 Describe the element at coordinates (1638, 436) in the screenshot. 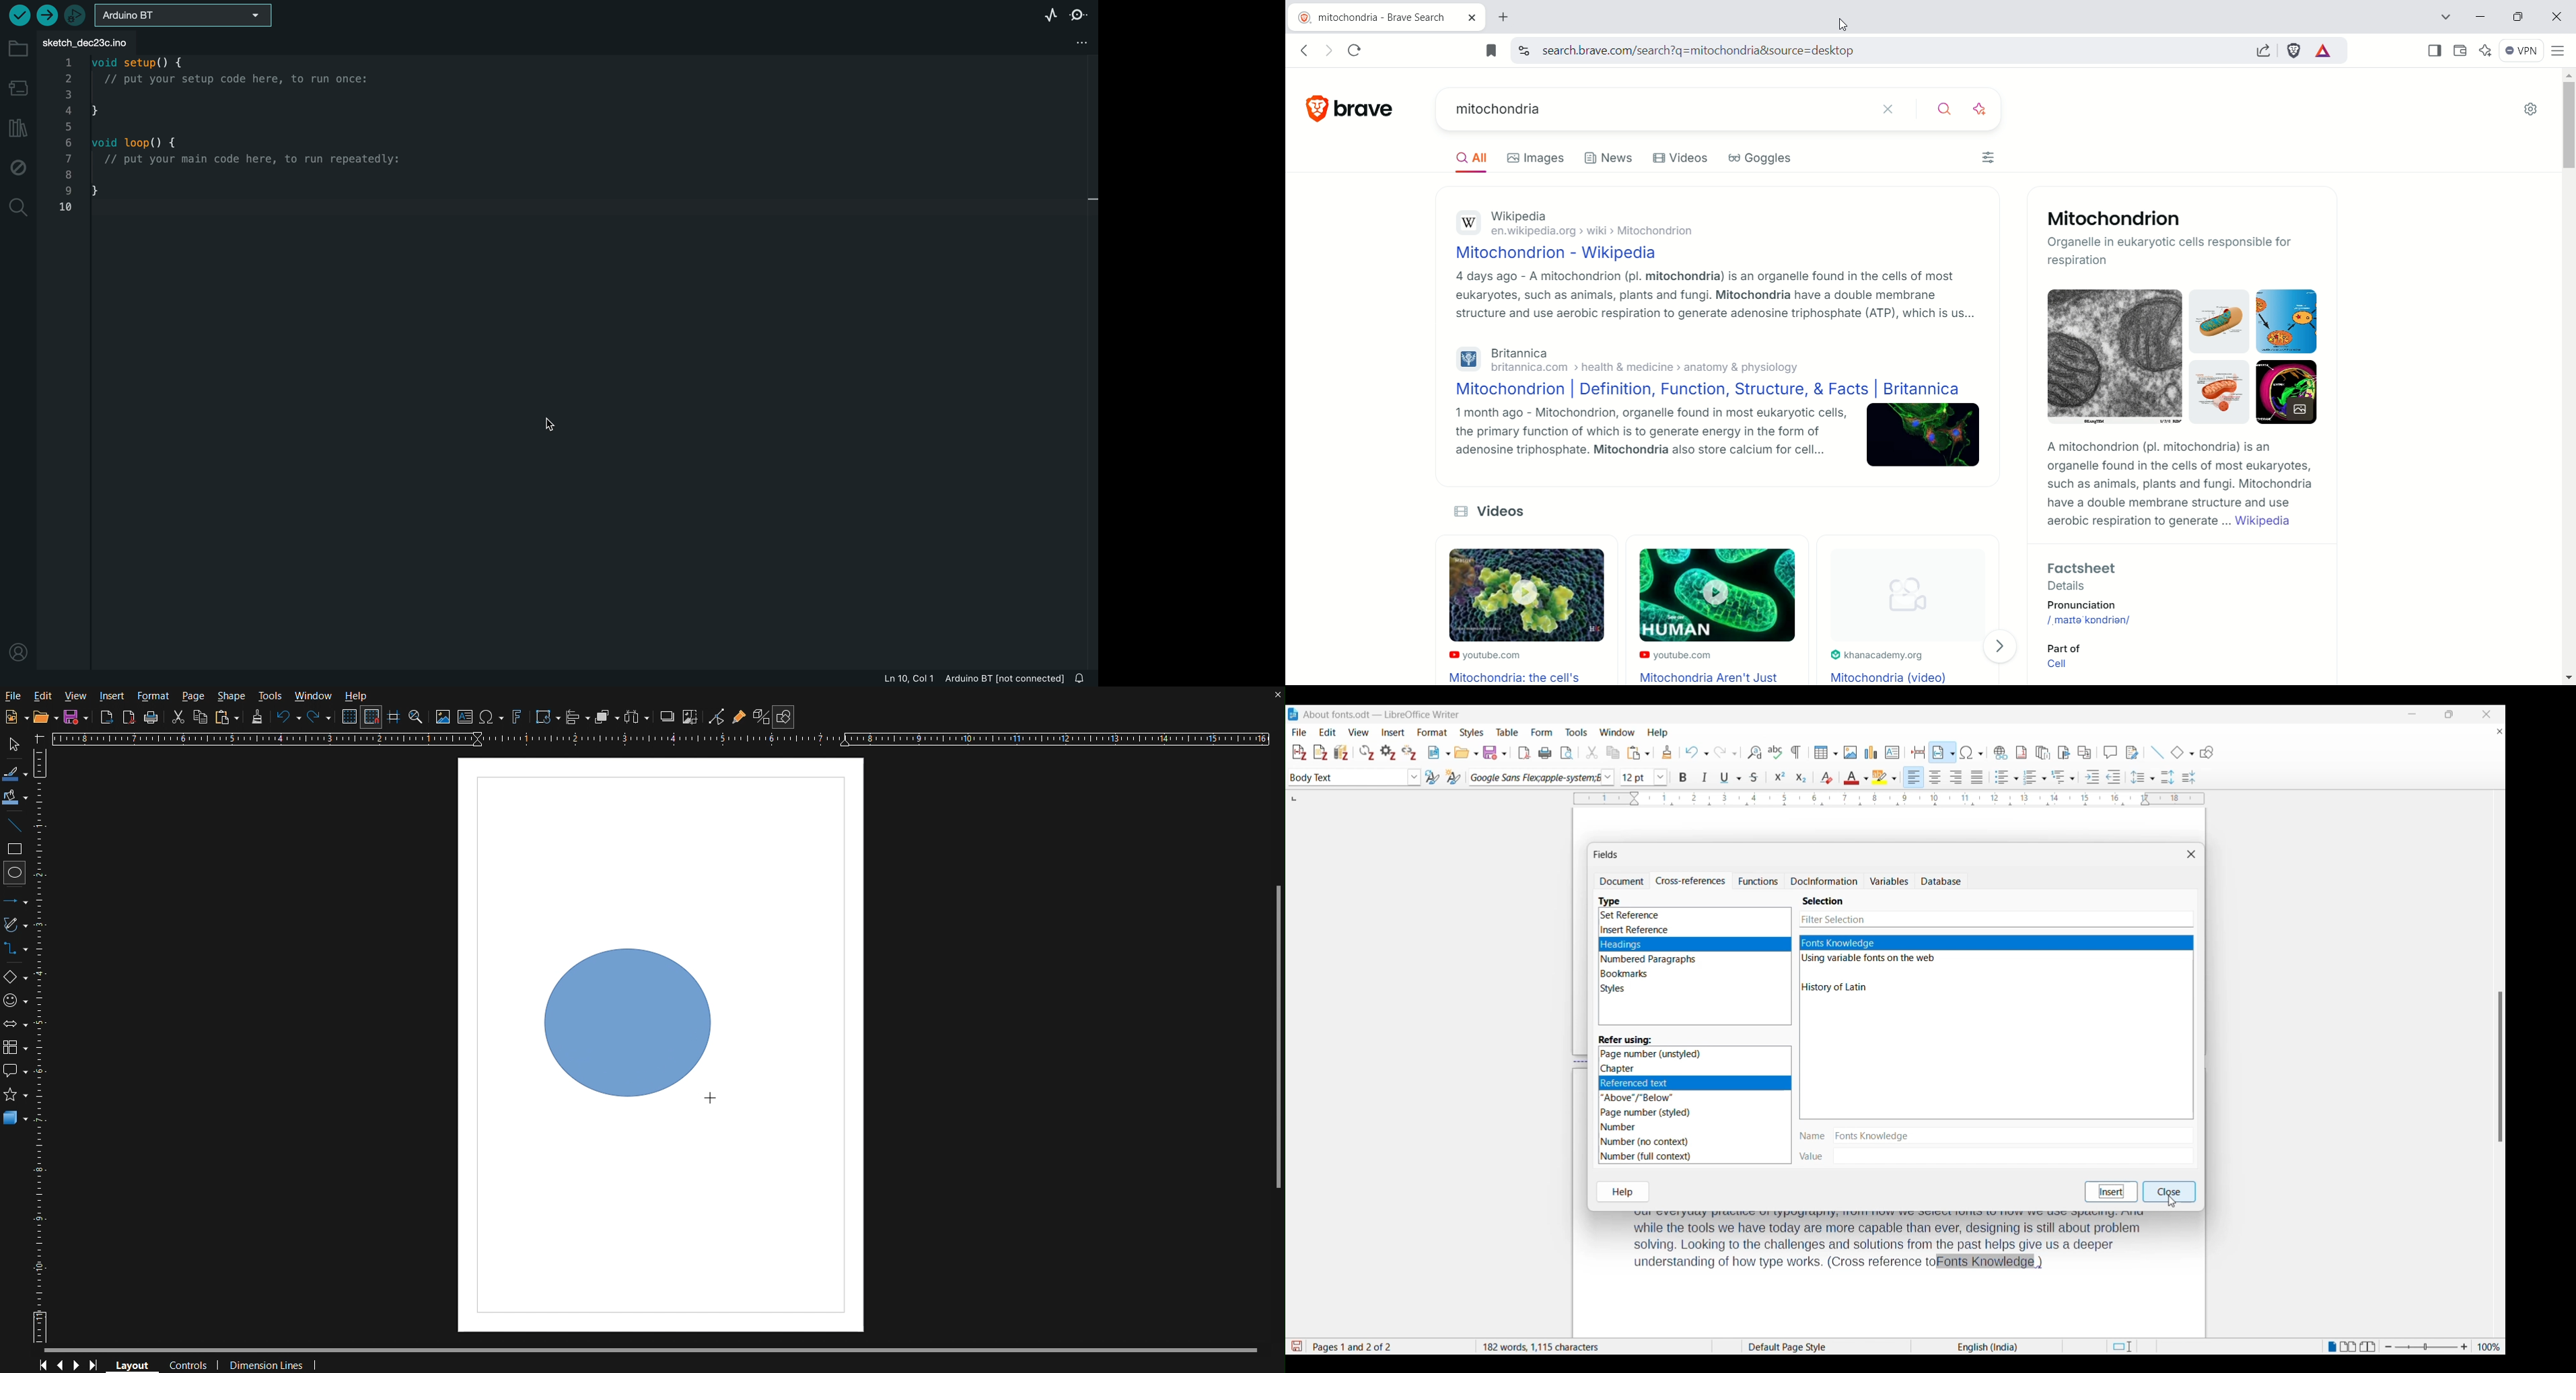

I see `1 month ago - Mitochondrion, organelle found in most eukaryotic cells,
the primary function of which is to generate energy in the form of
adenosine triphosphate. Mitochondria also store calcium for cell...` at that location.